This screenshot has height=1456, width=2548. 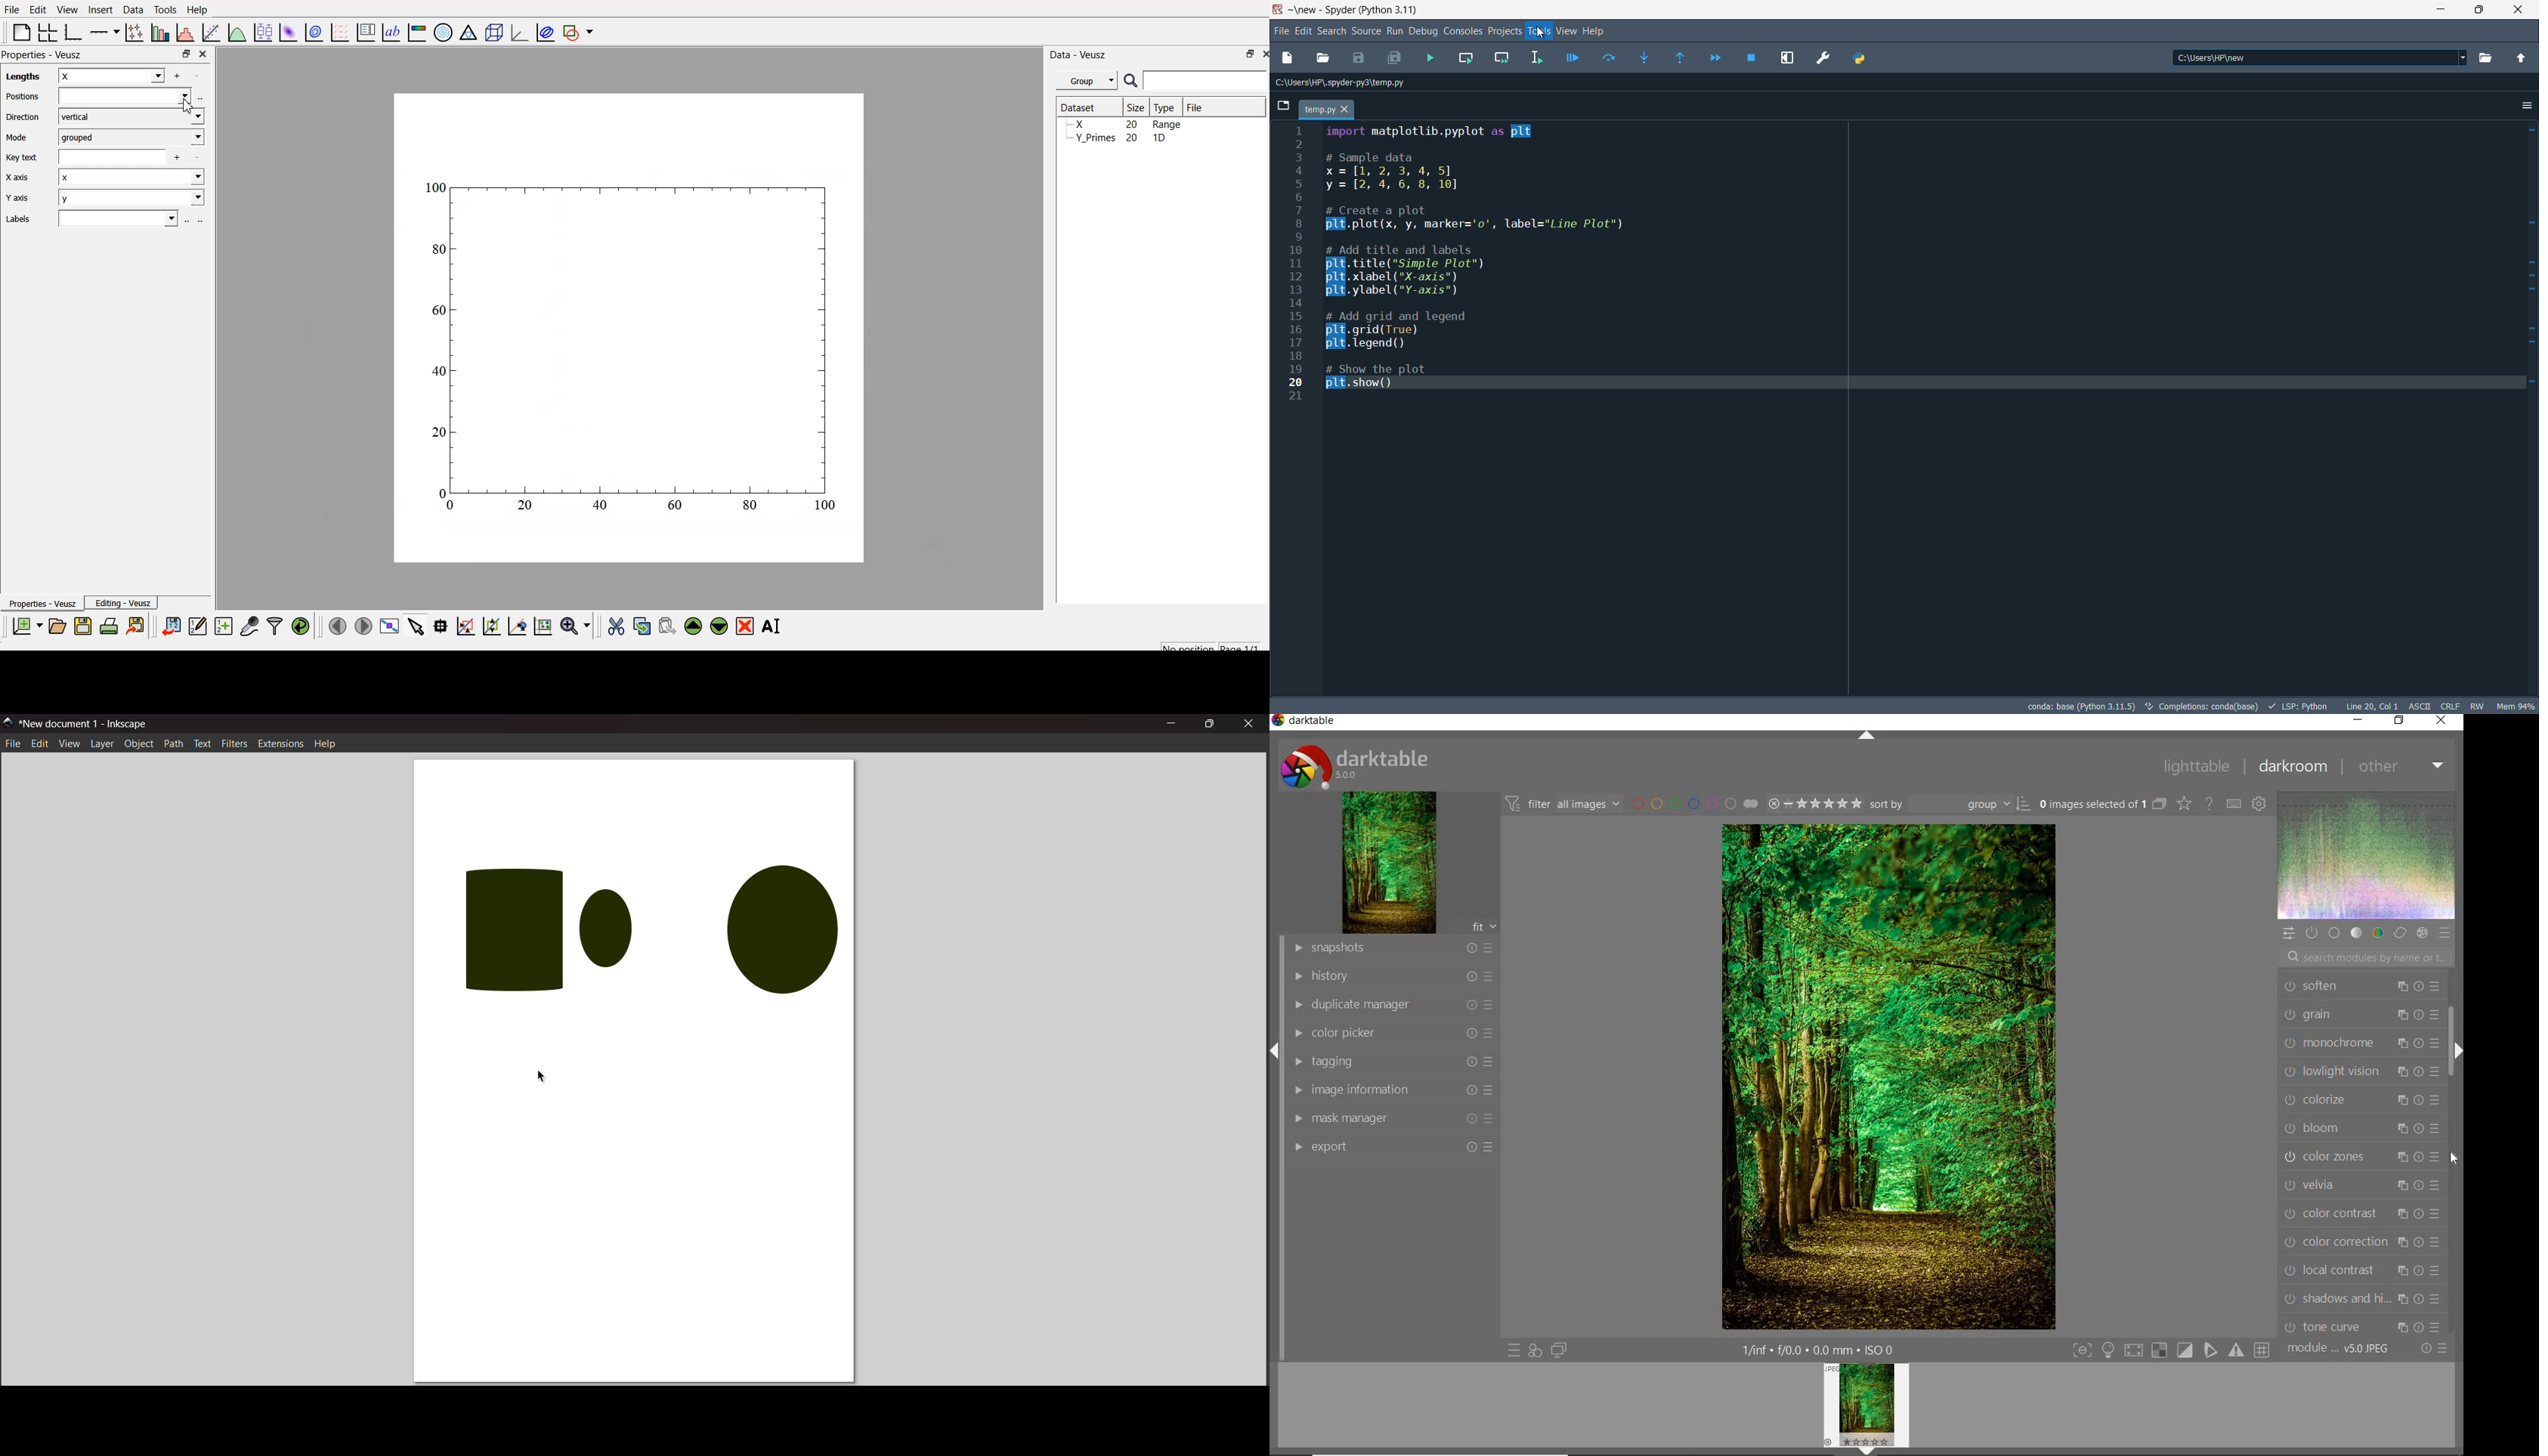 What do you see at coordinates (2457, 1052) in the screenshot?
I see `EXPAND/COLLAPSE` at bounding box center [2457, 1052].